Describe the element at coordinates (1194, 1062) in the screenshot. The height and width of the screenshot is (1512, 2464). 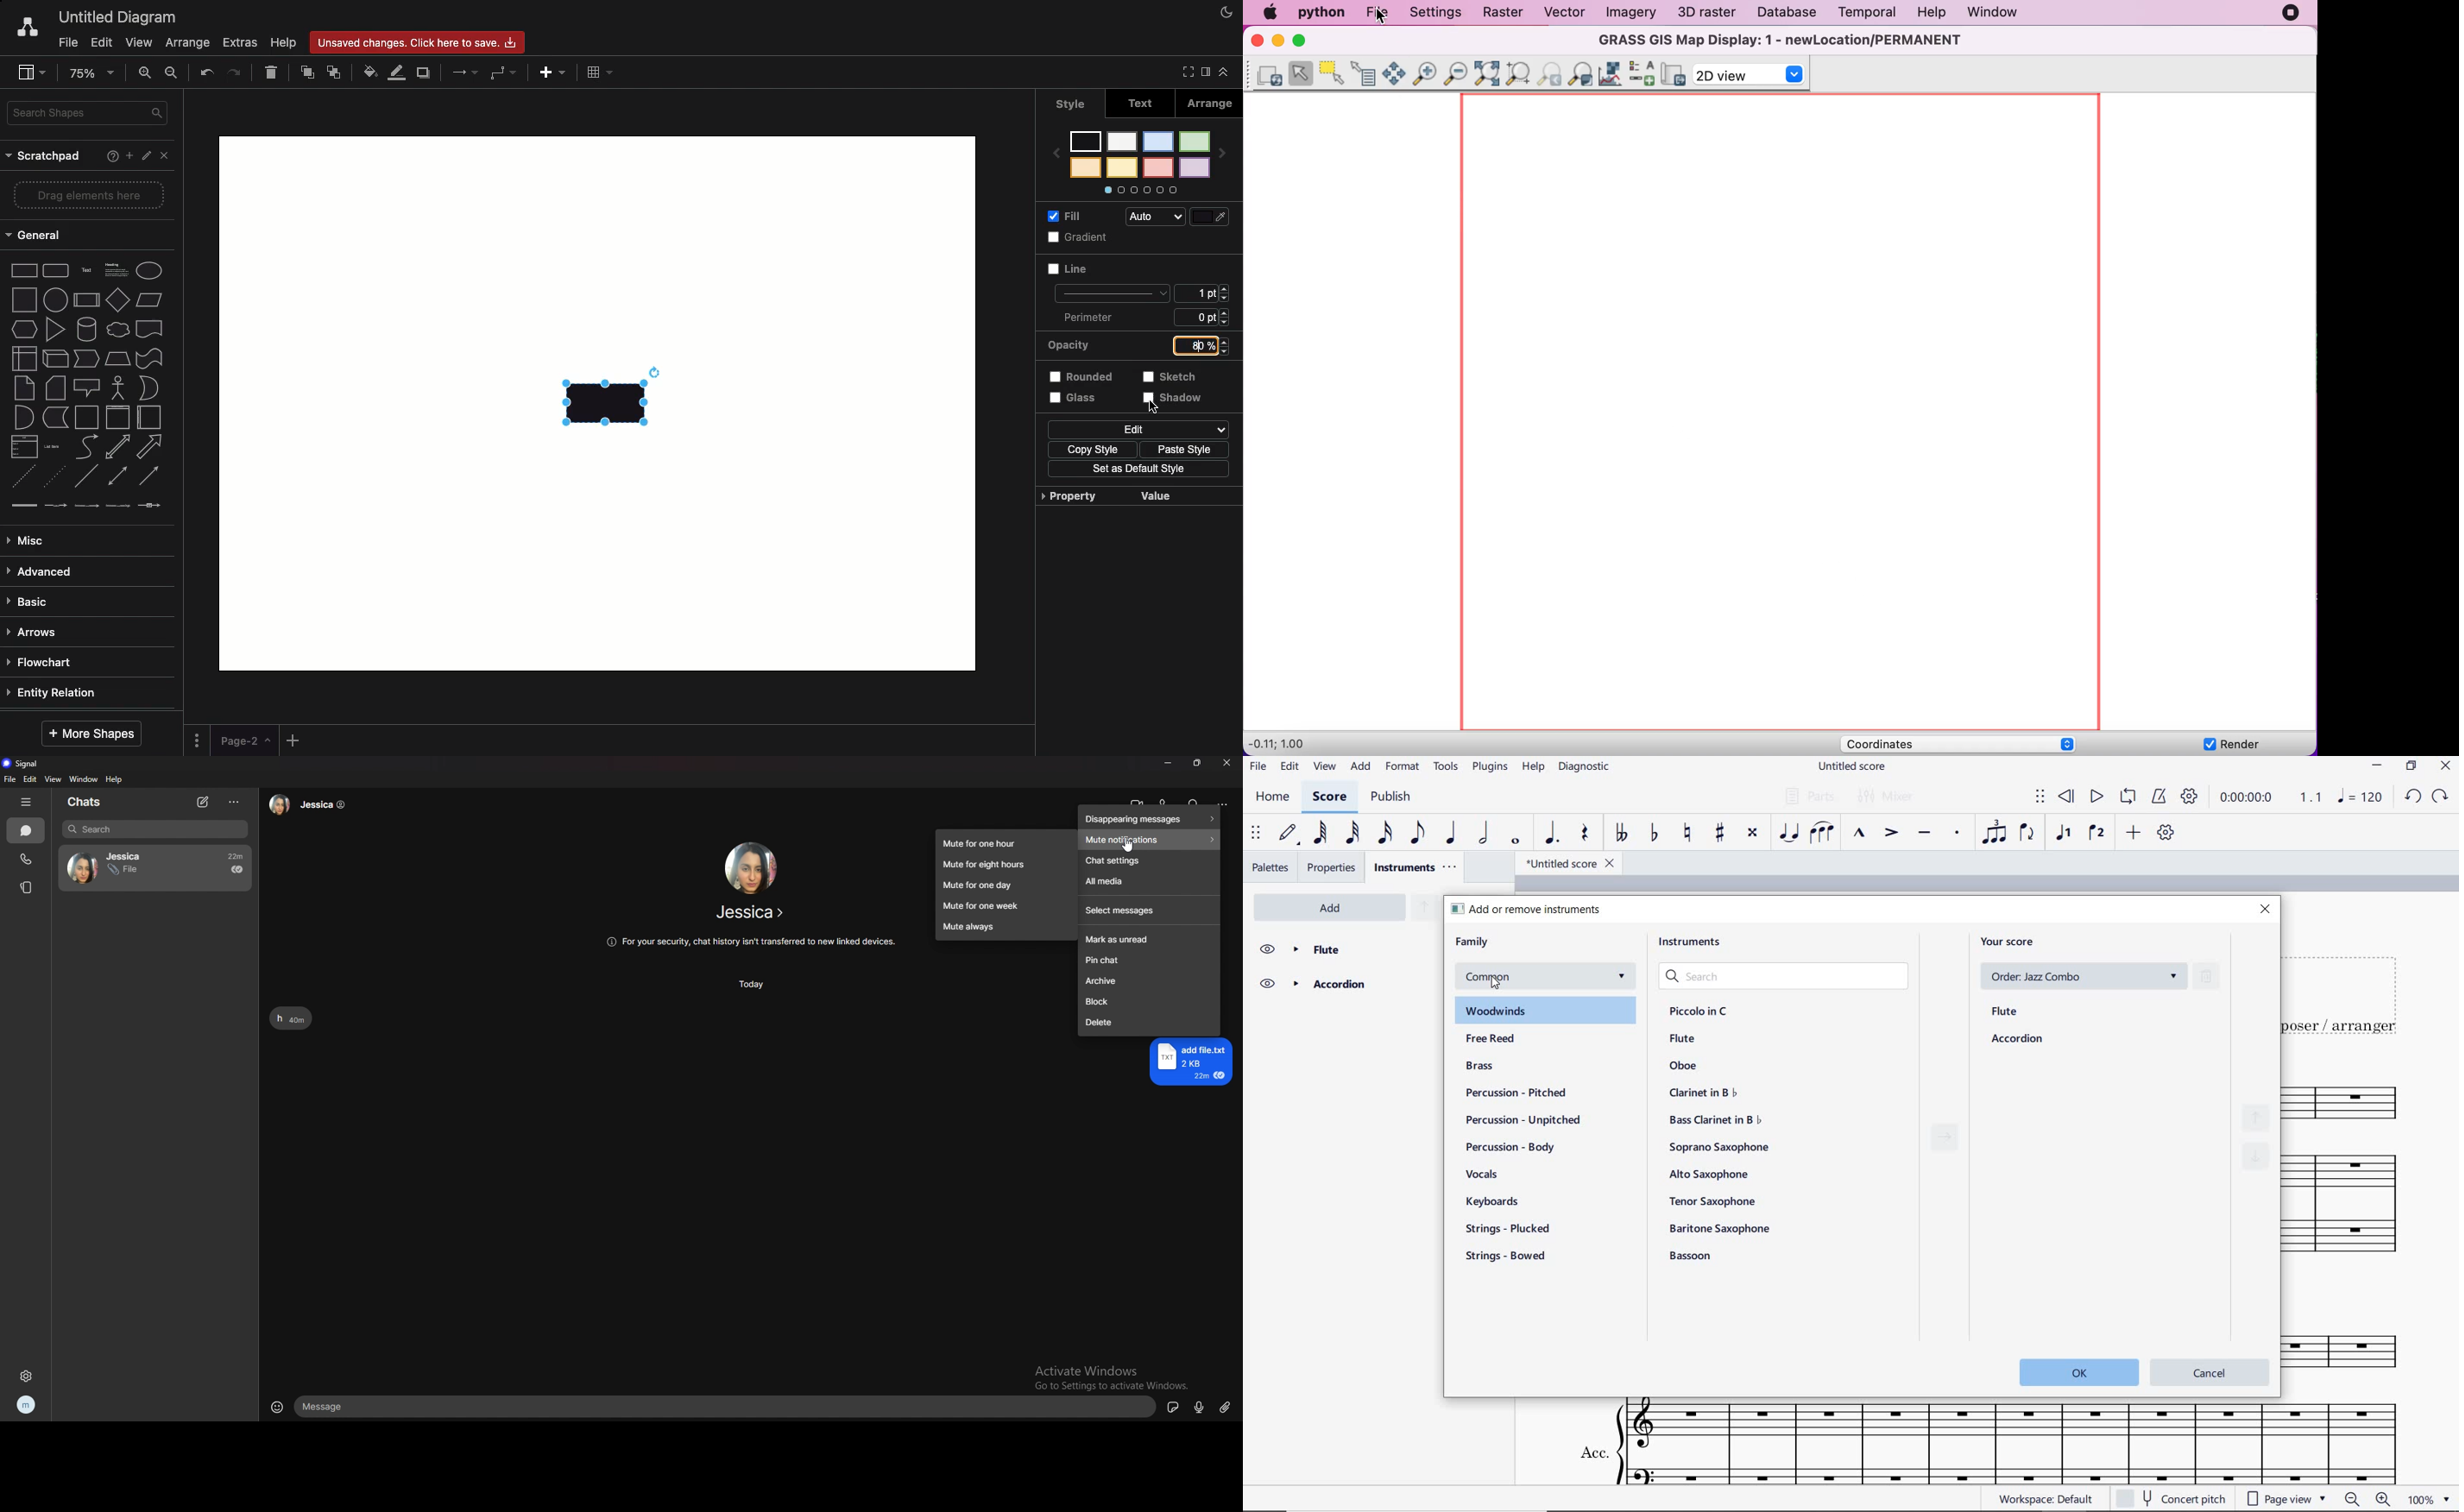
I see `add file.txt
2KB
22m €@
=` at that location.